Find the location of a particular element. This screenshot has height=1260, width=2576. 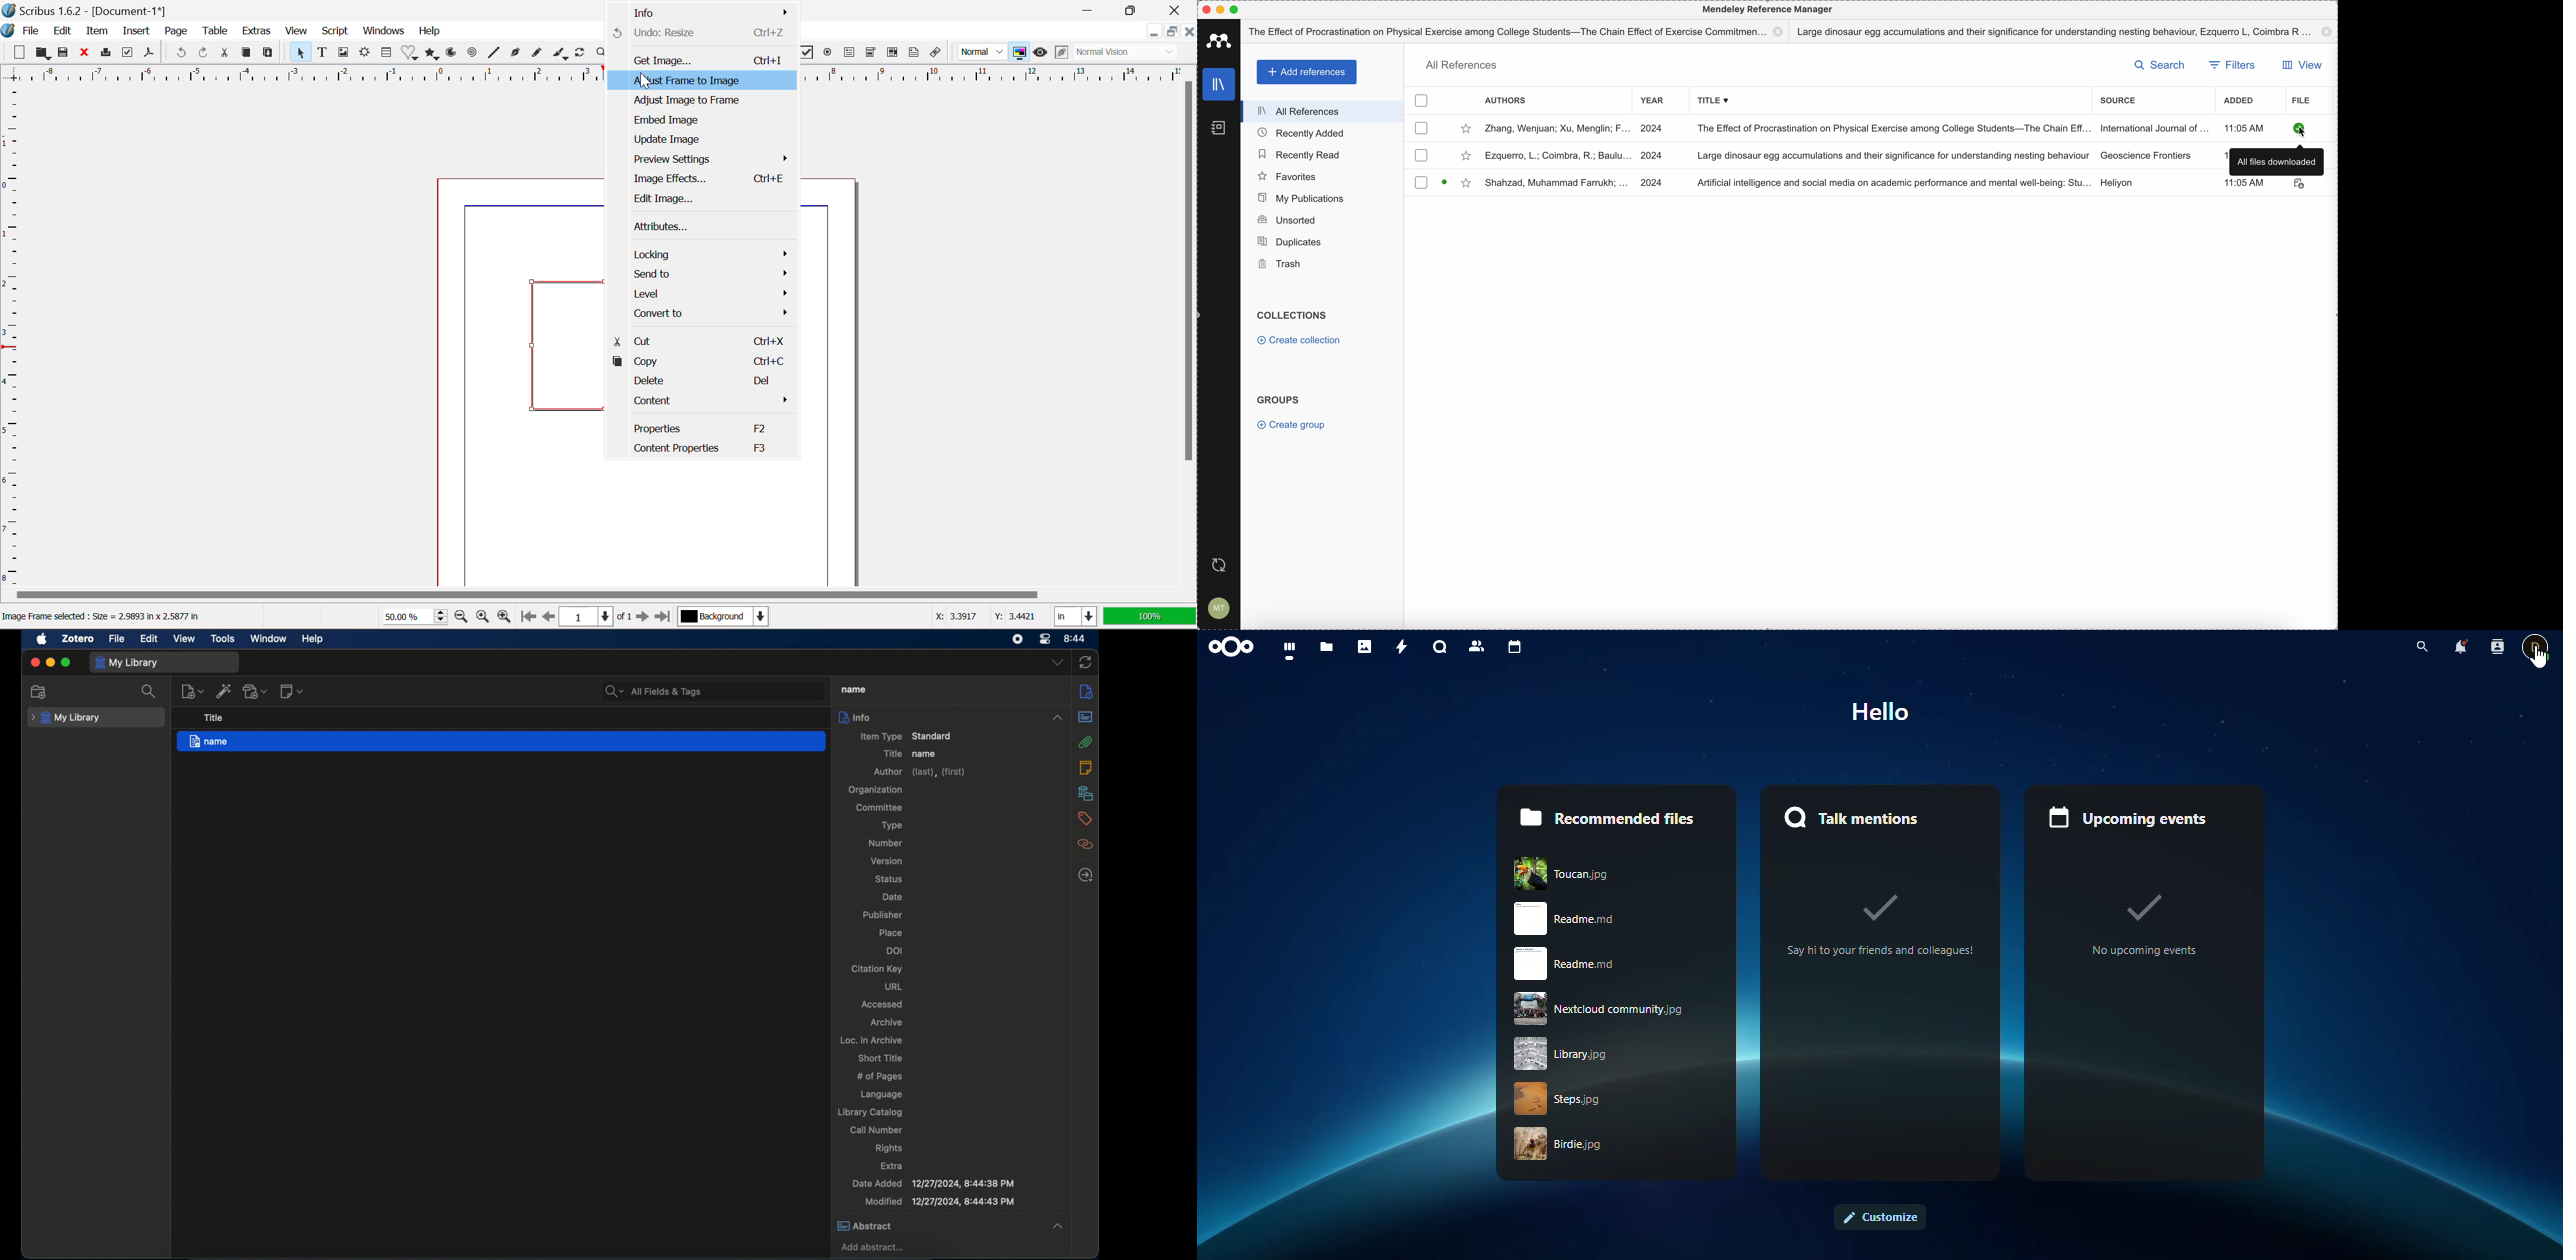

collapse is located at coordinates (1057, 718).